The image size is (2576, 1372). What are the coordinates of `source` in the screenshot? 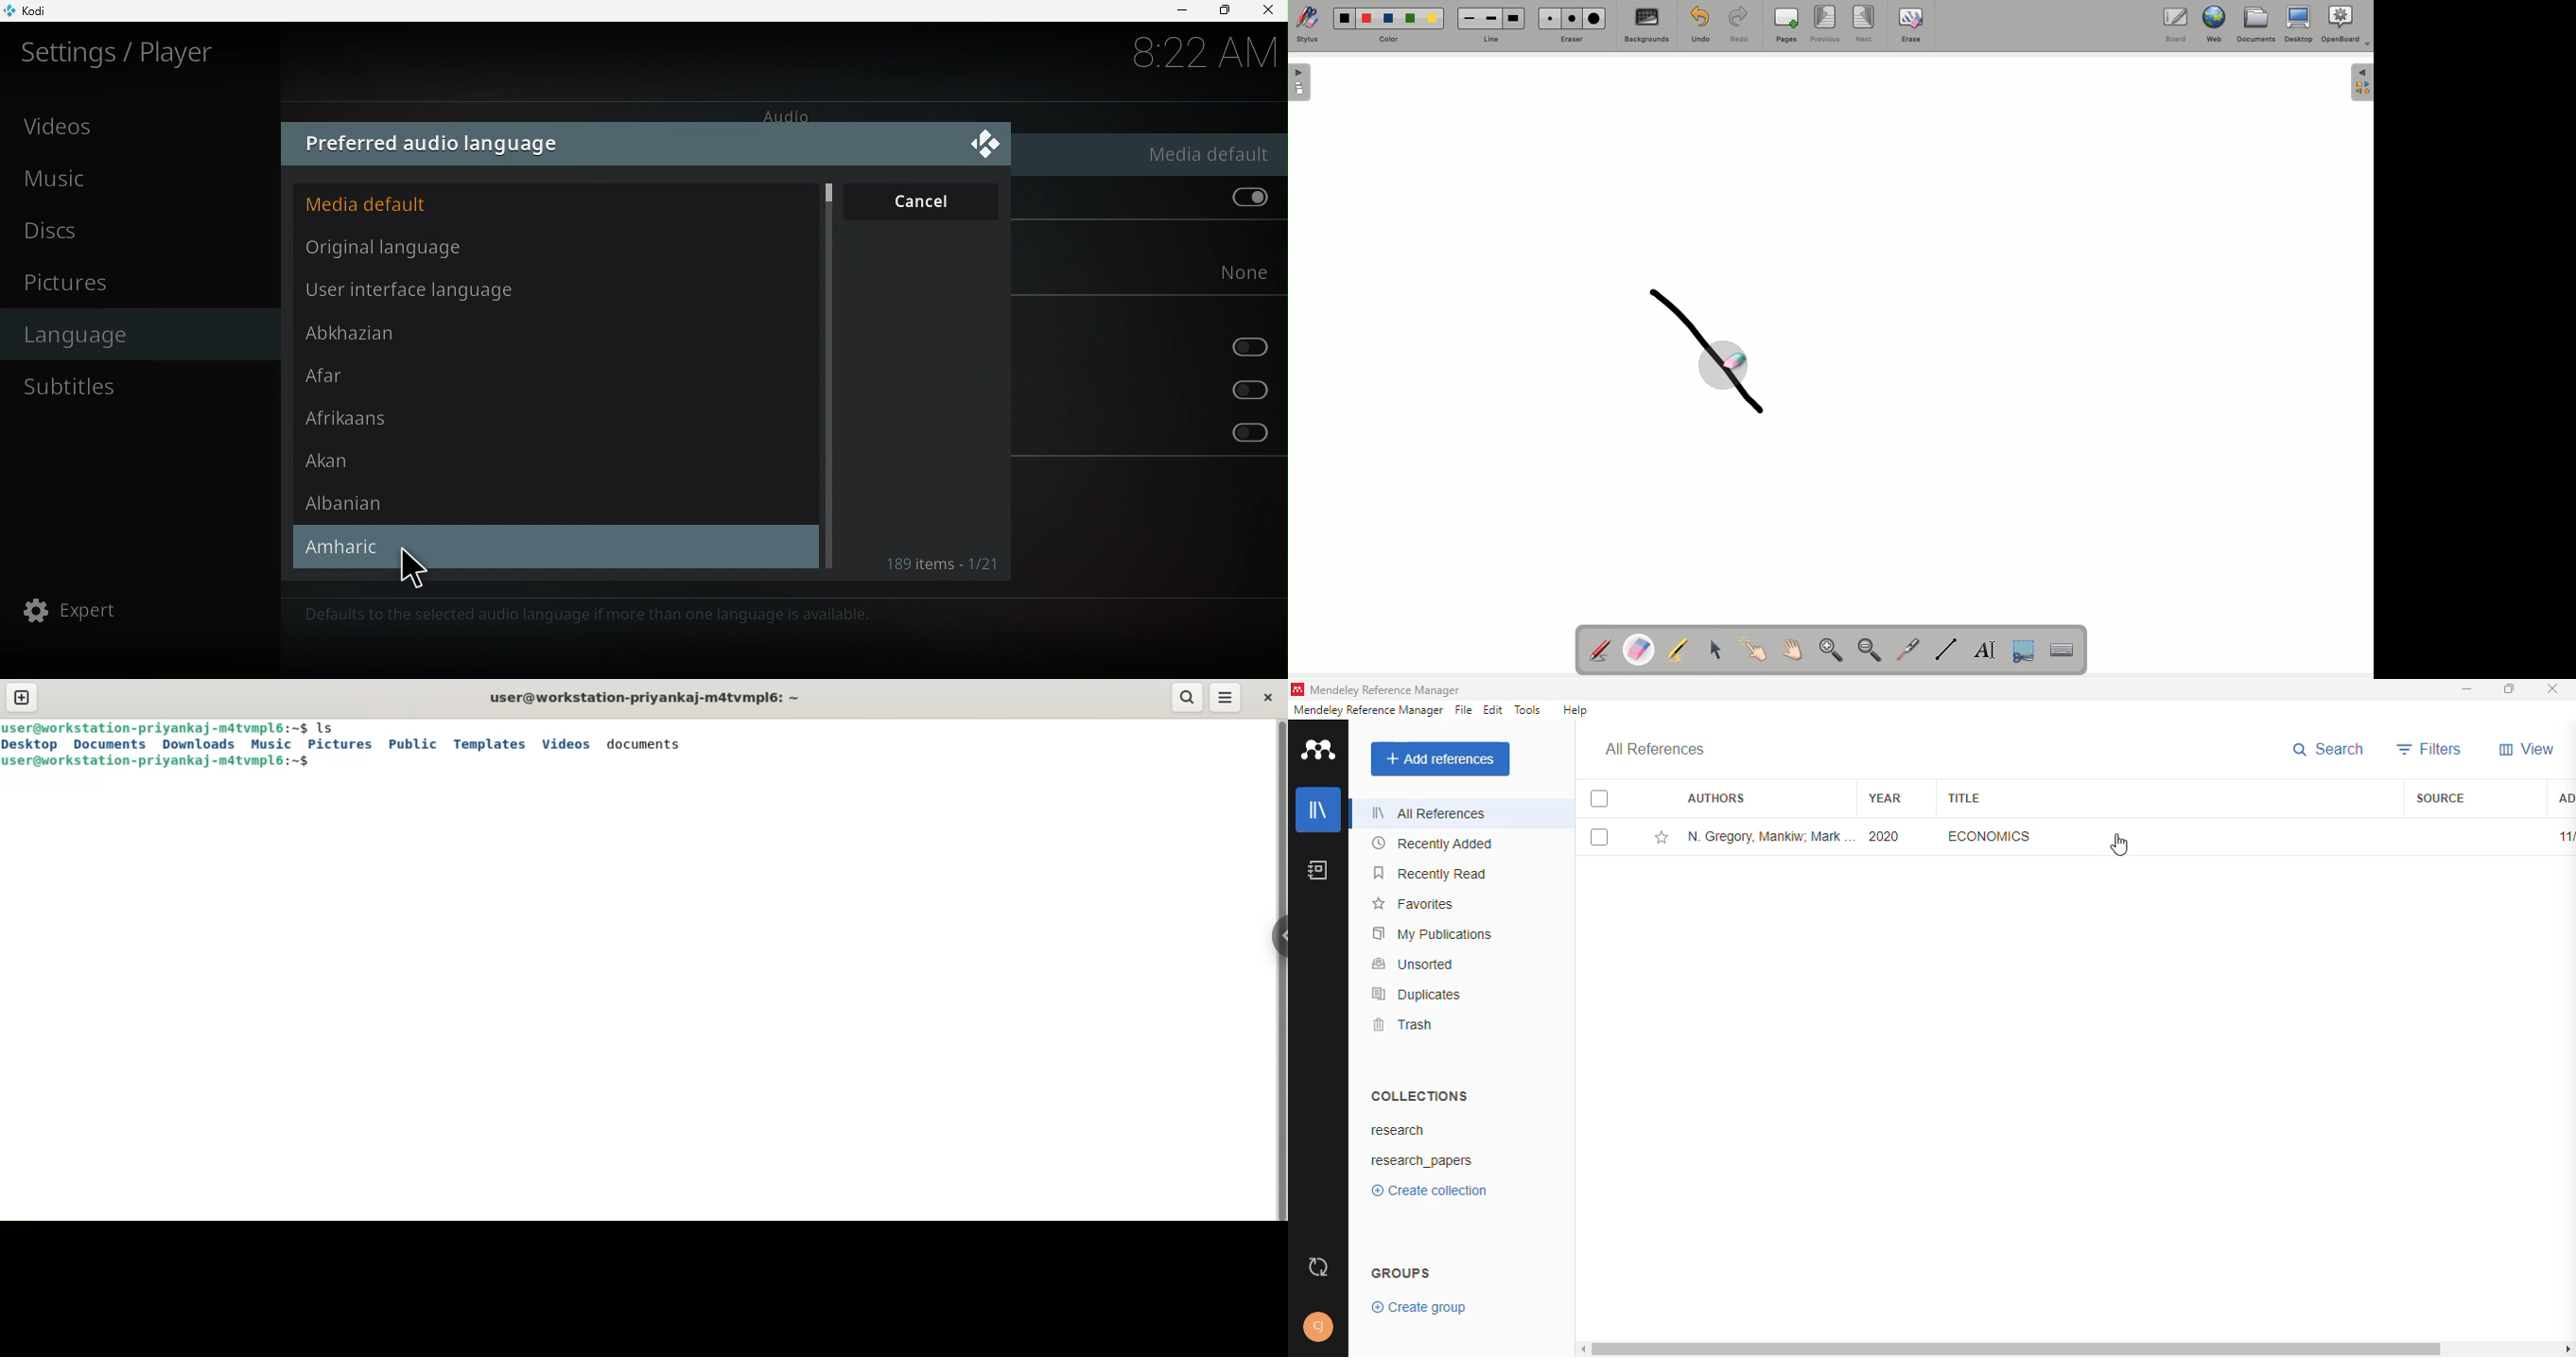 It's located at (2441, 799).